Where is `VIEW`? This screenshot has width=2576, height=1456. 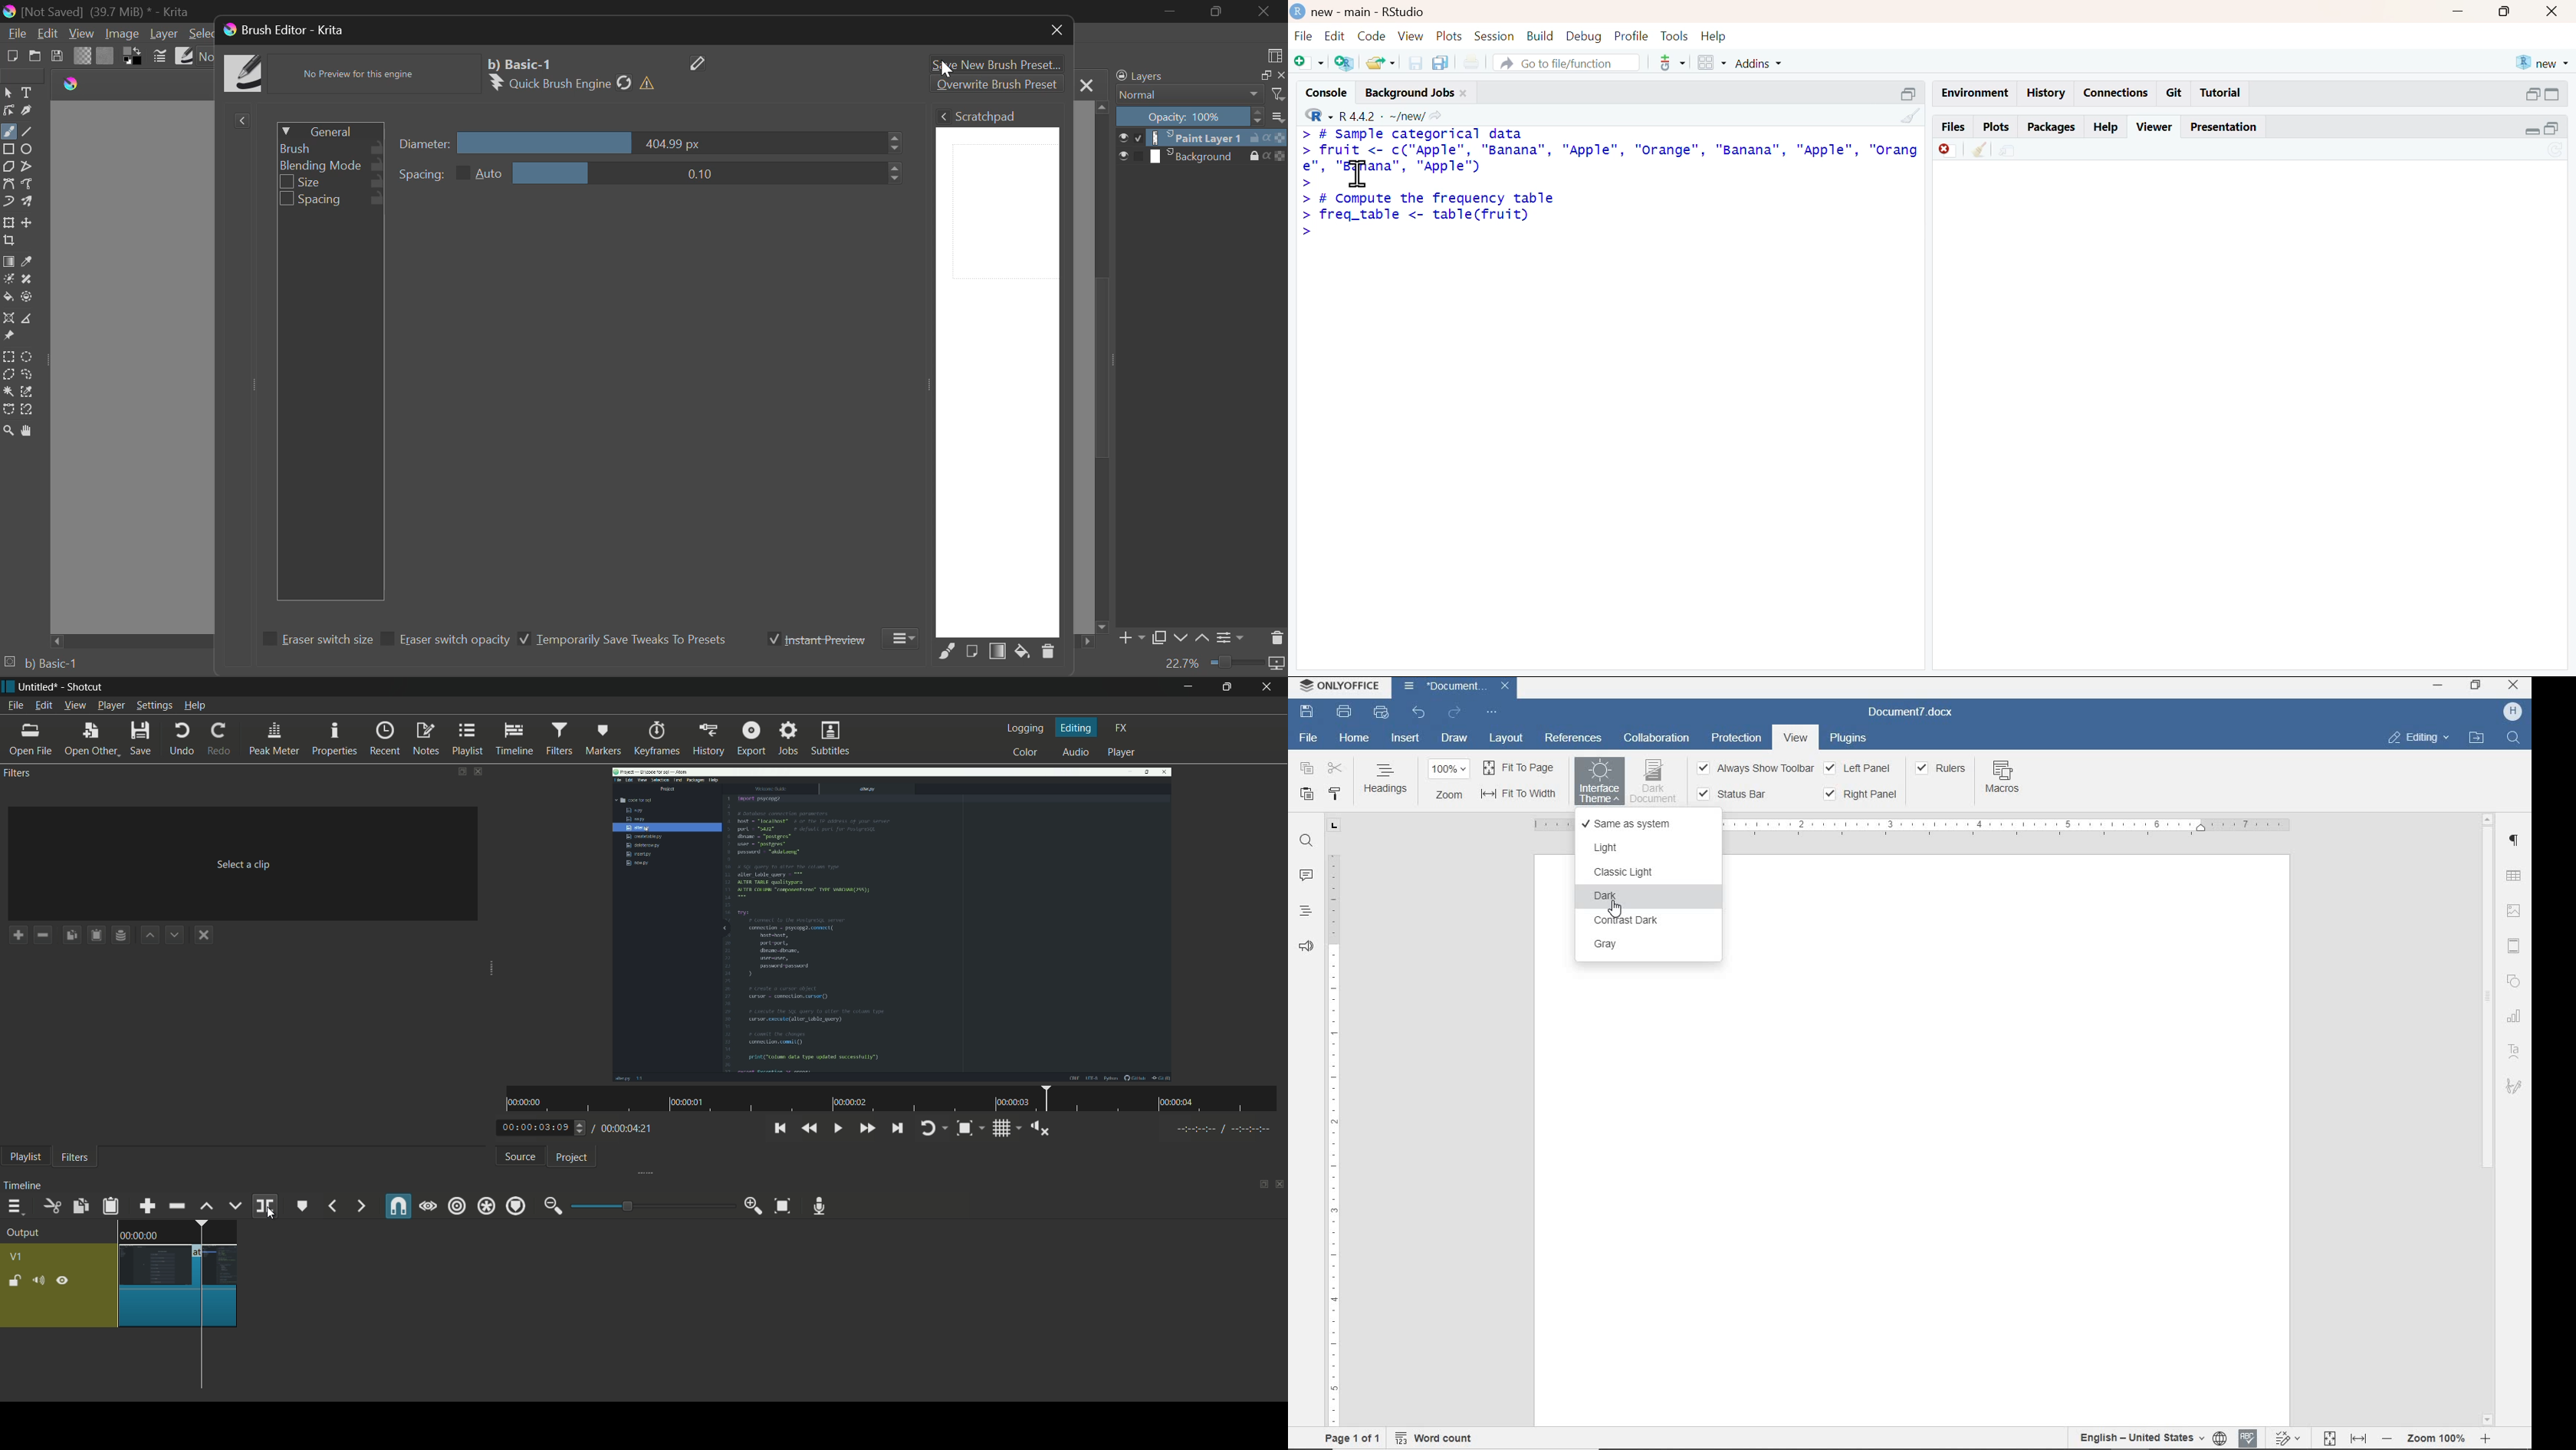
VIEW is located at coordinates (1796, 739).